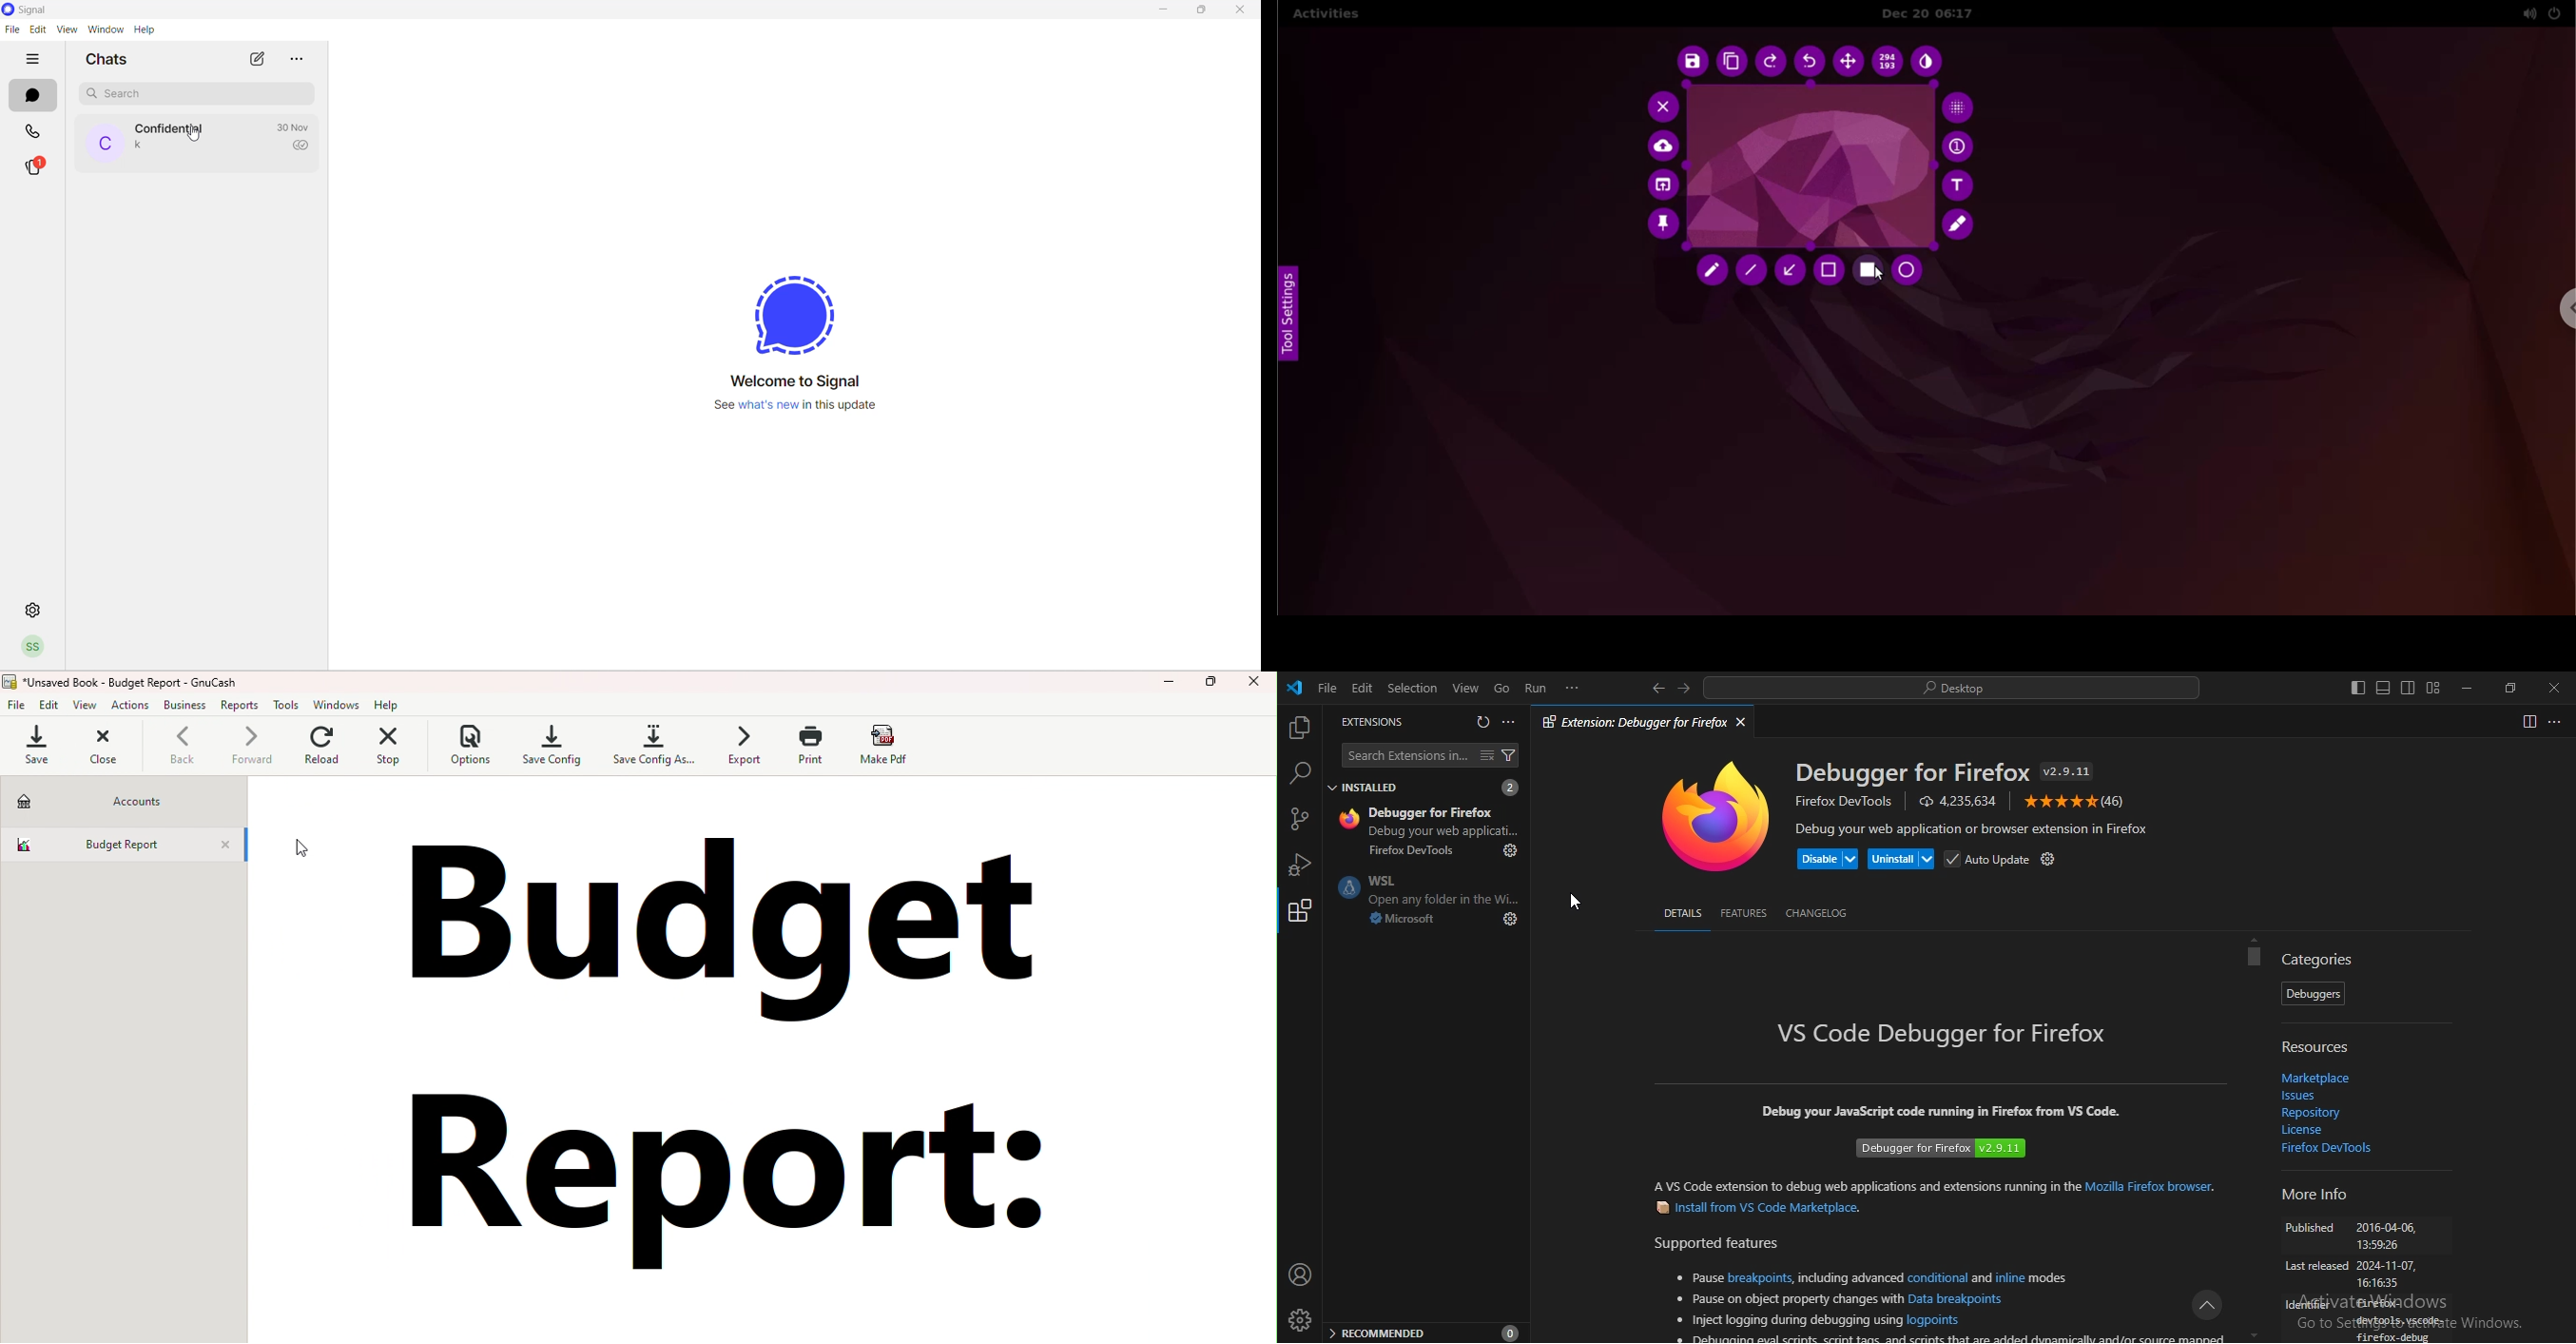 The width and height of the screenshot is (2576, 1344). I want to click on extension debugger for firefox, so click(1632, 720).